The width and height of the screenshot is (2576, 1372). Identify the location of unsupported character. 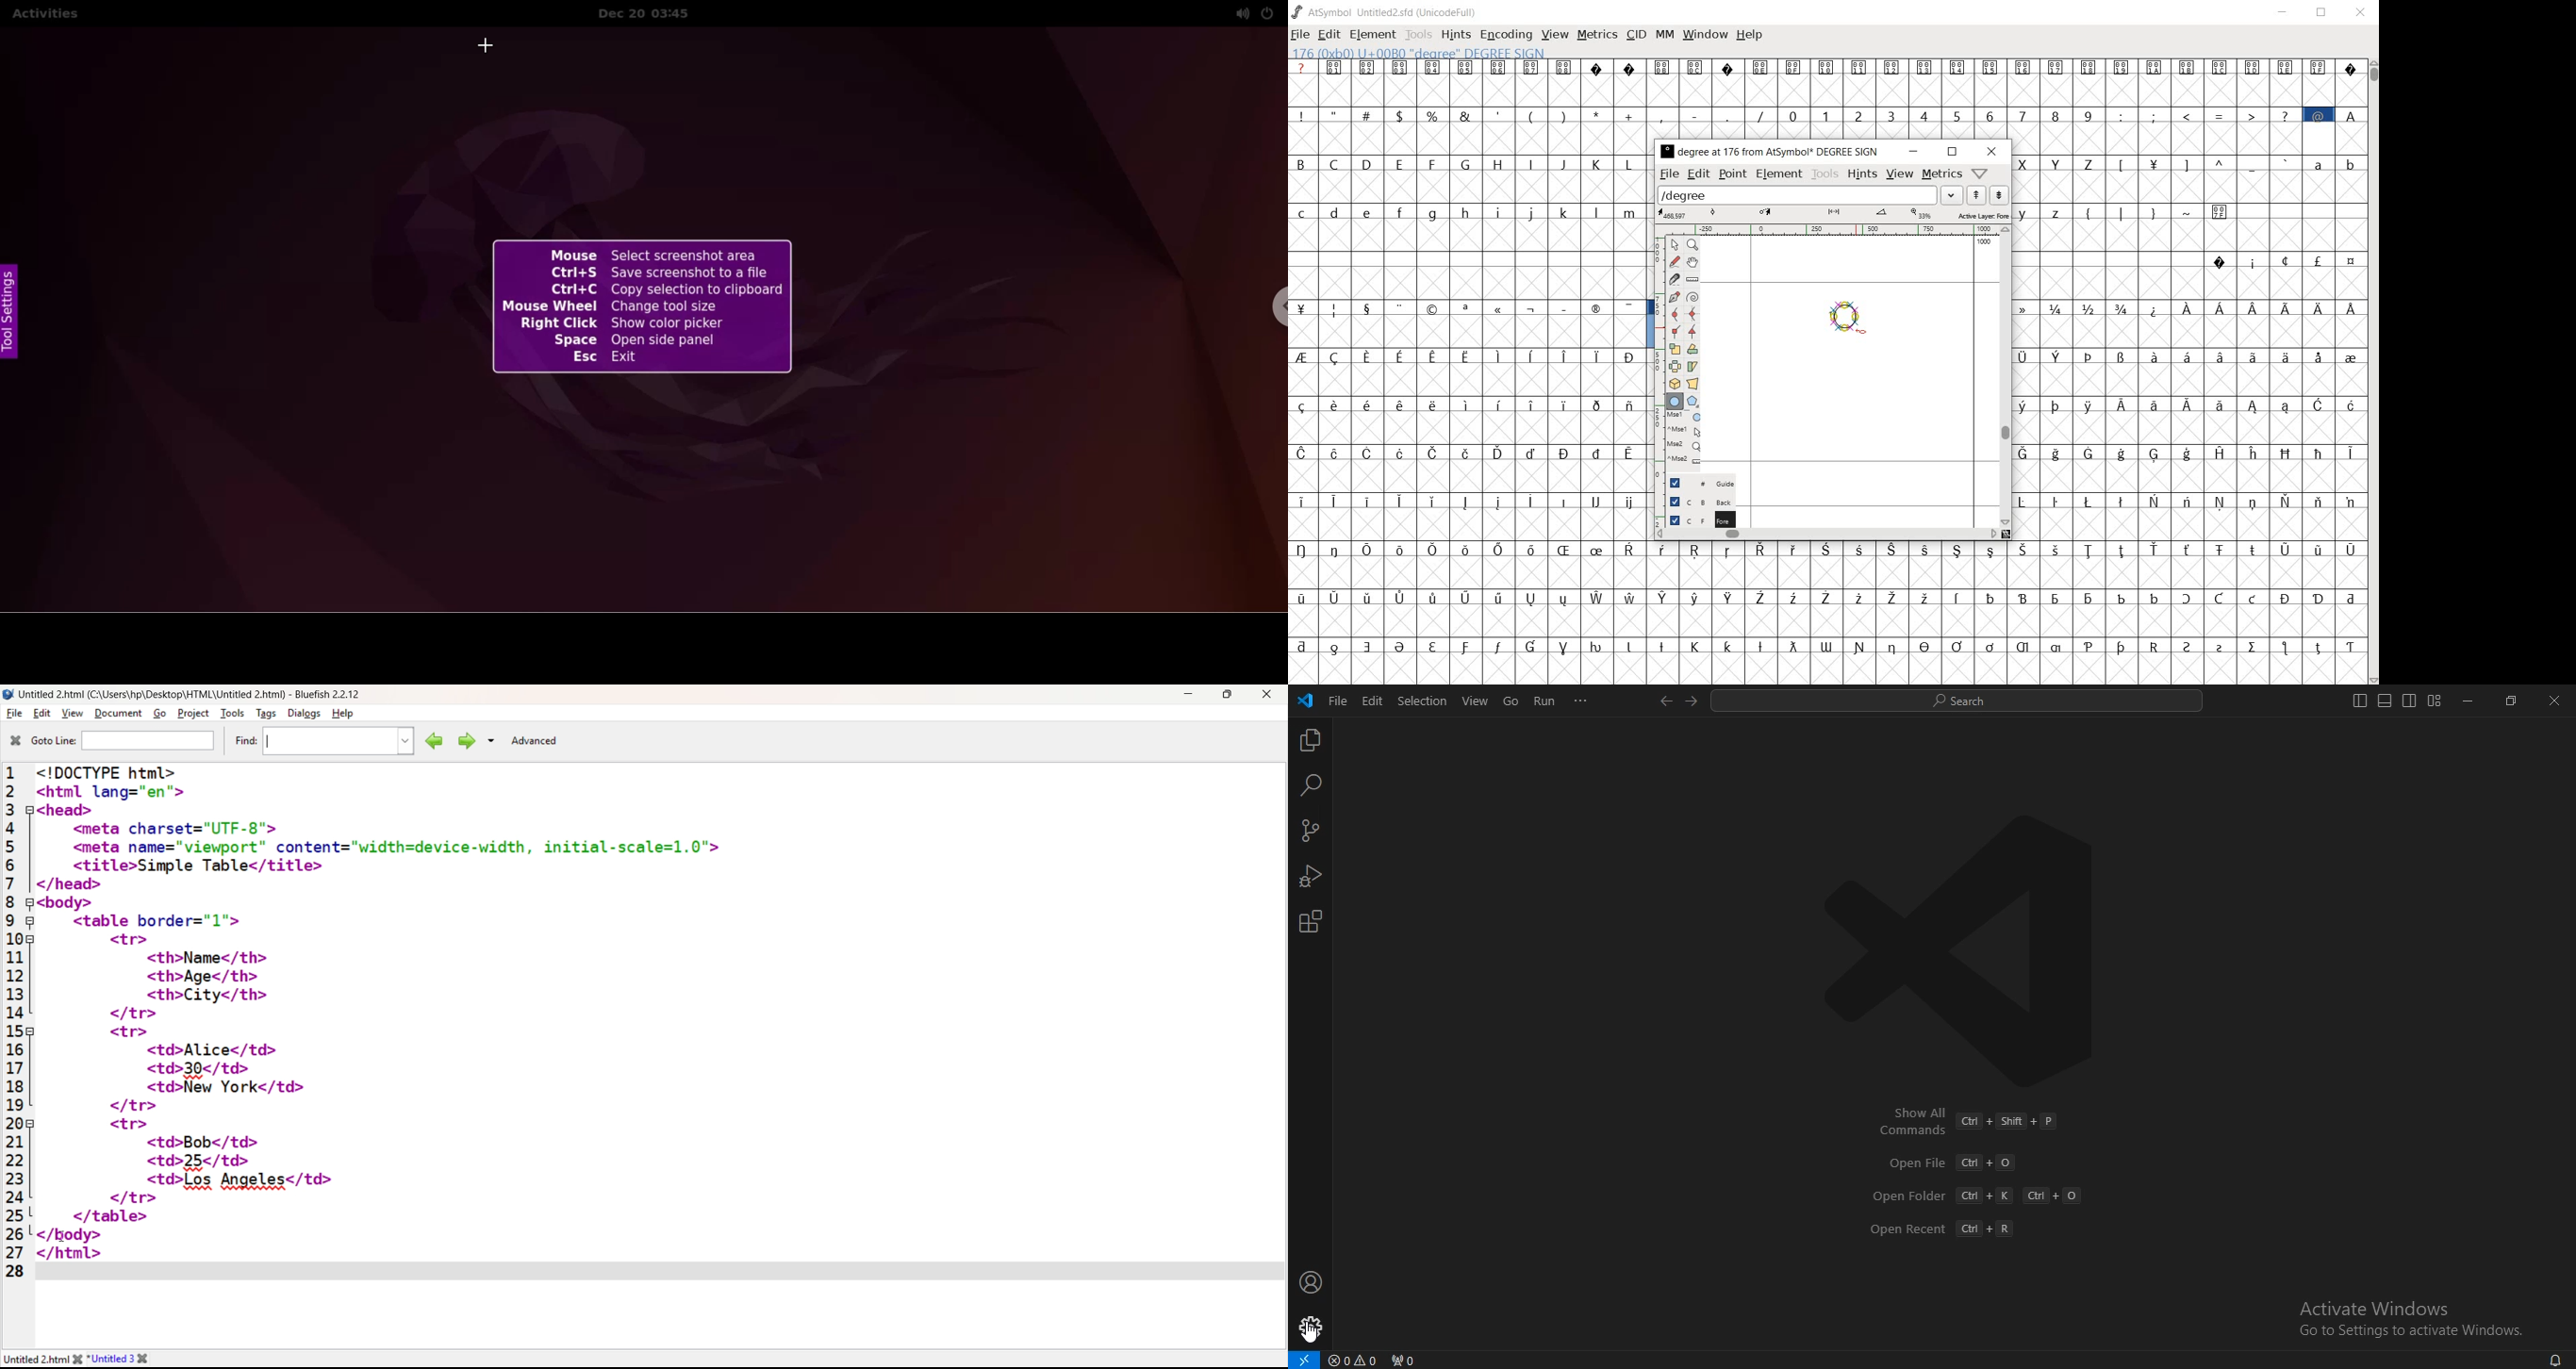
(1729, 66).